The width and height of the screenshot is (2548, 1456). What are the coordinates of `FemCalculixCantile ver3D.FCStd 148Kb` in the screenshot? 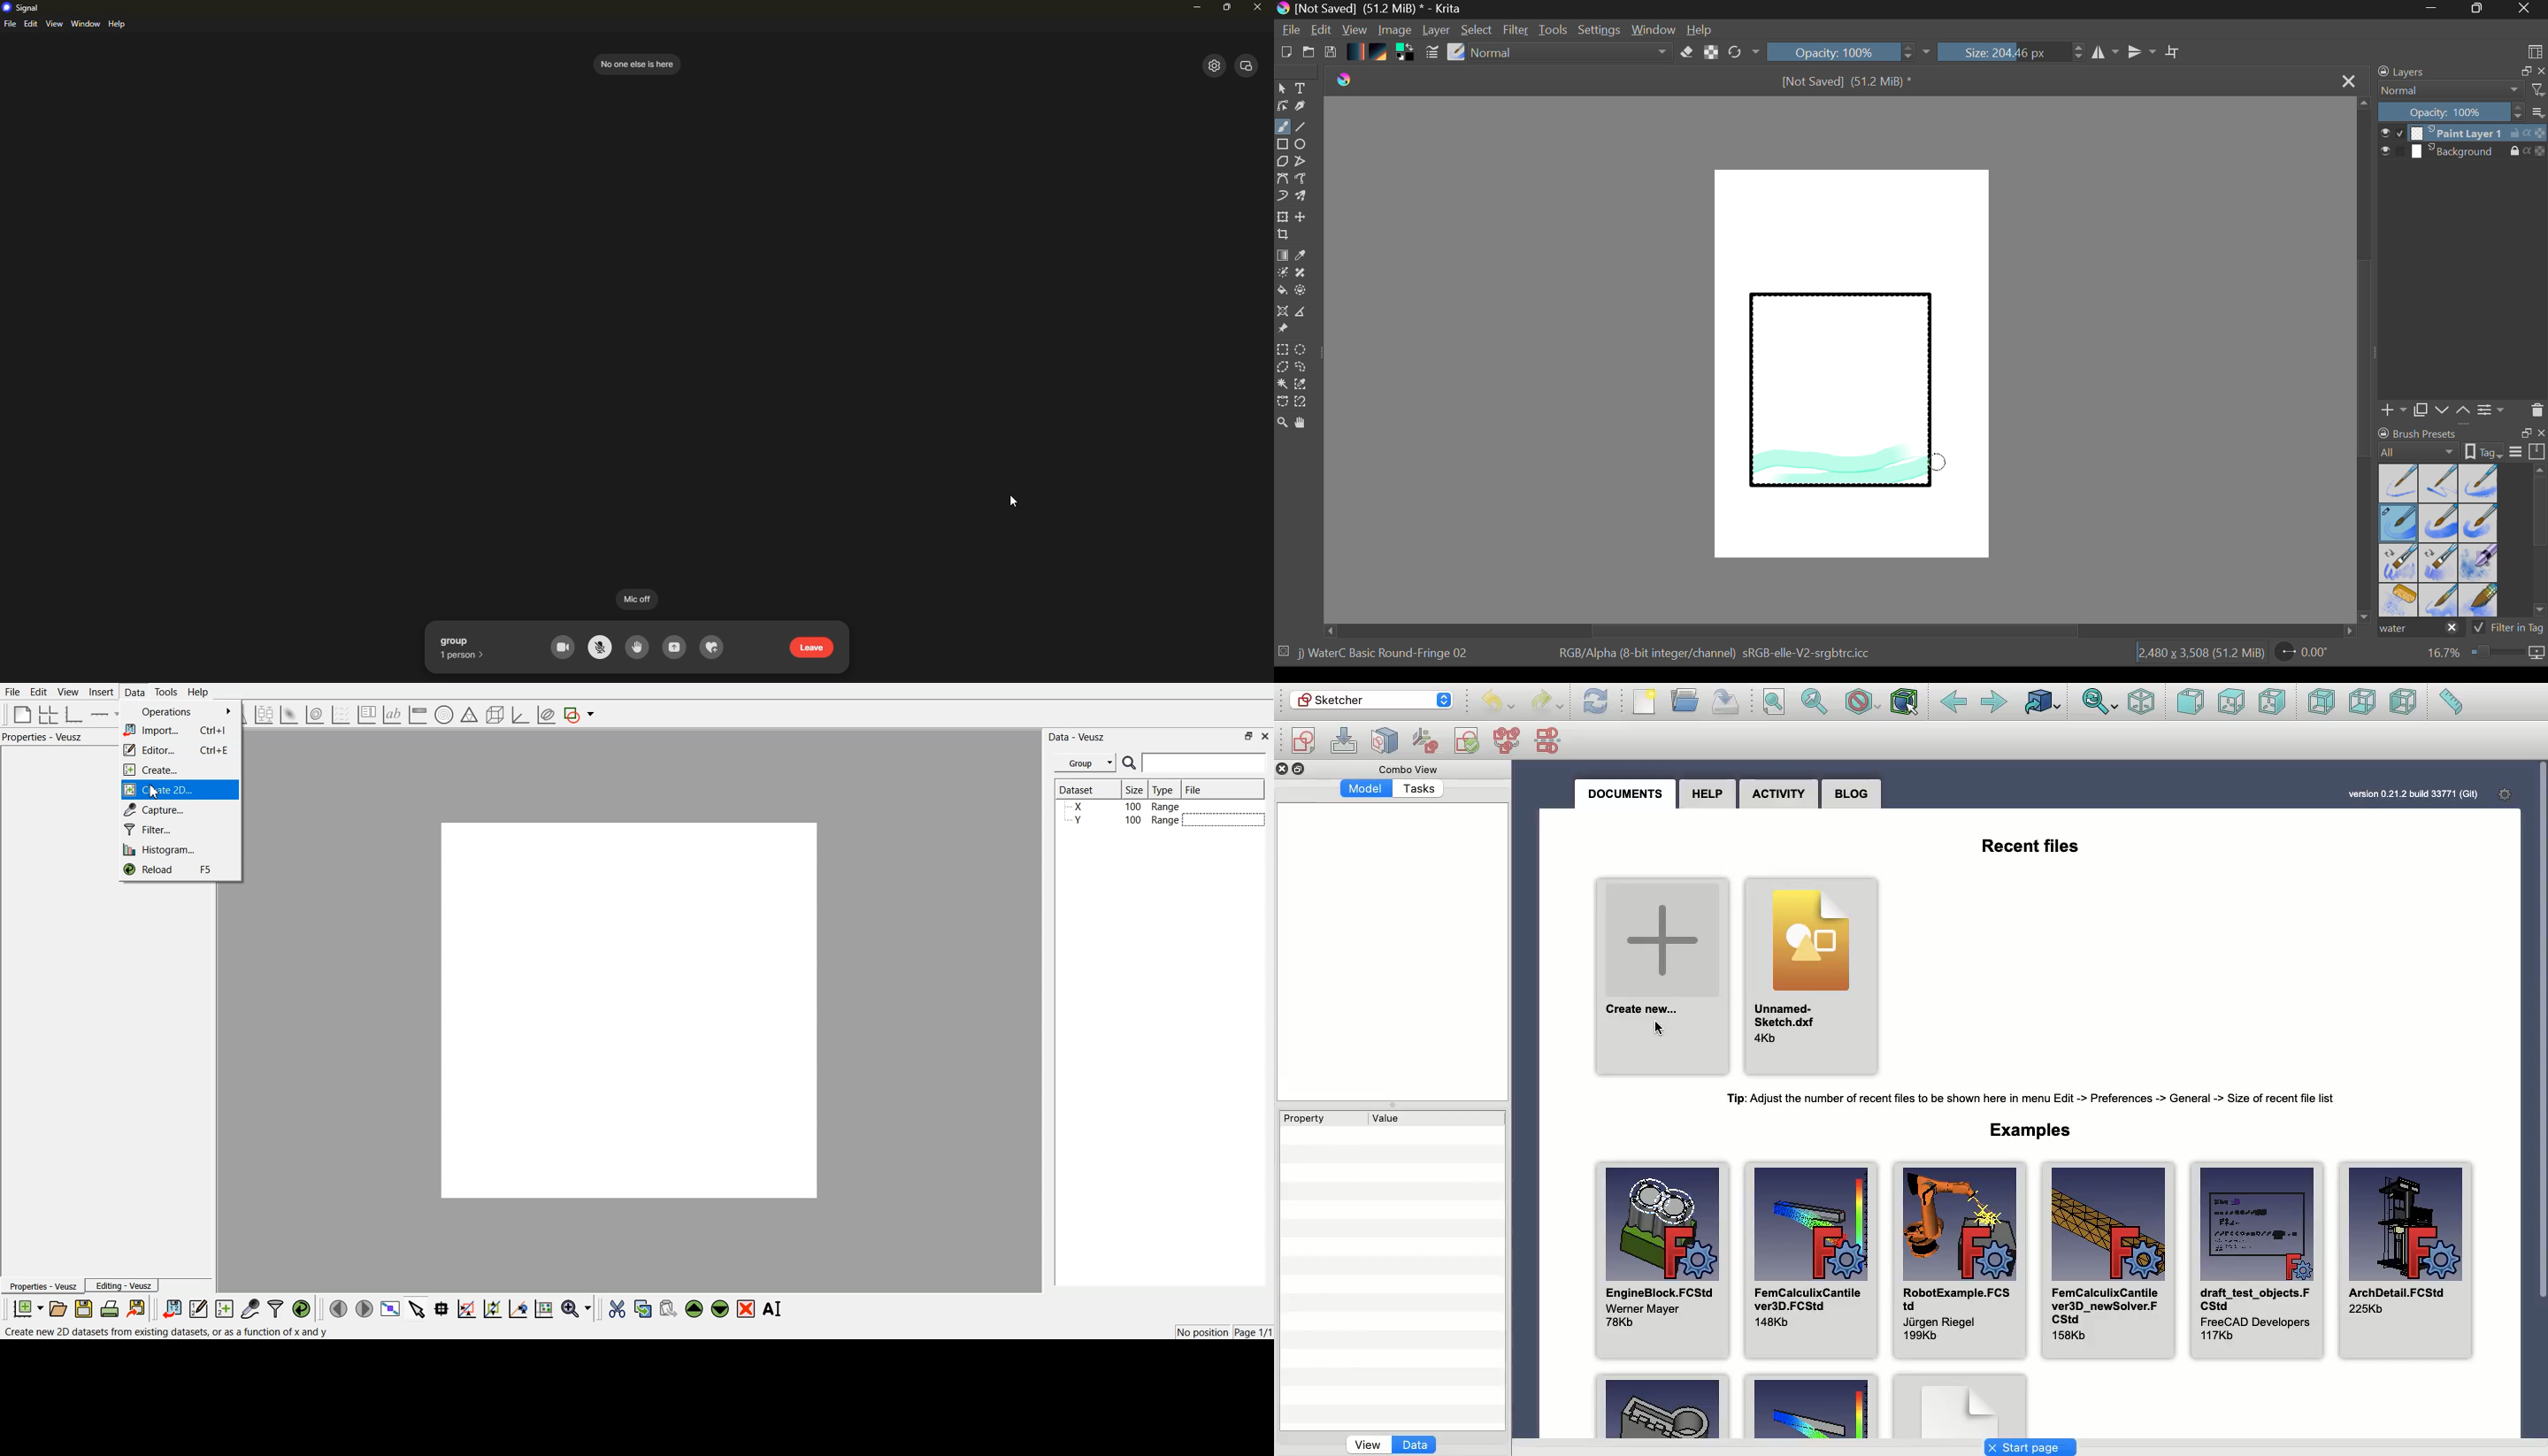 It's located at (1812, 1261).